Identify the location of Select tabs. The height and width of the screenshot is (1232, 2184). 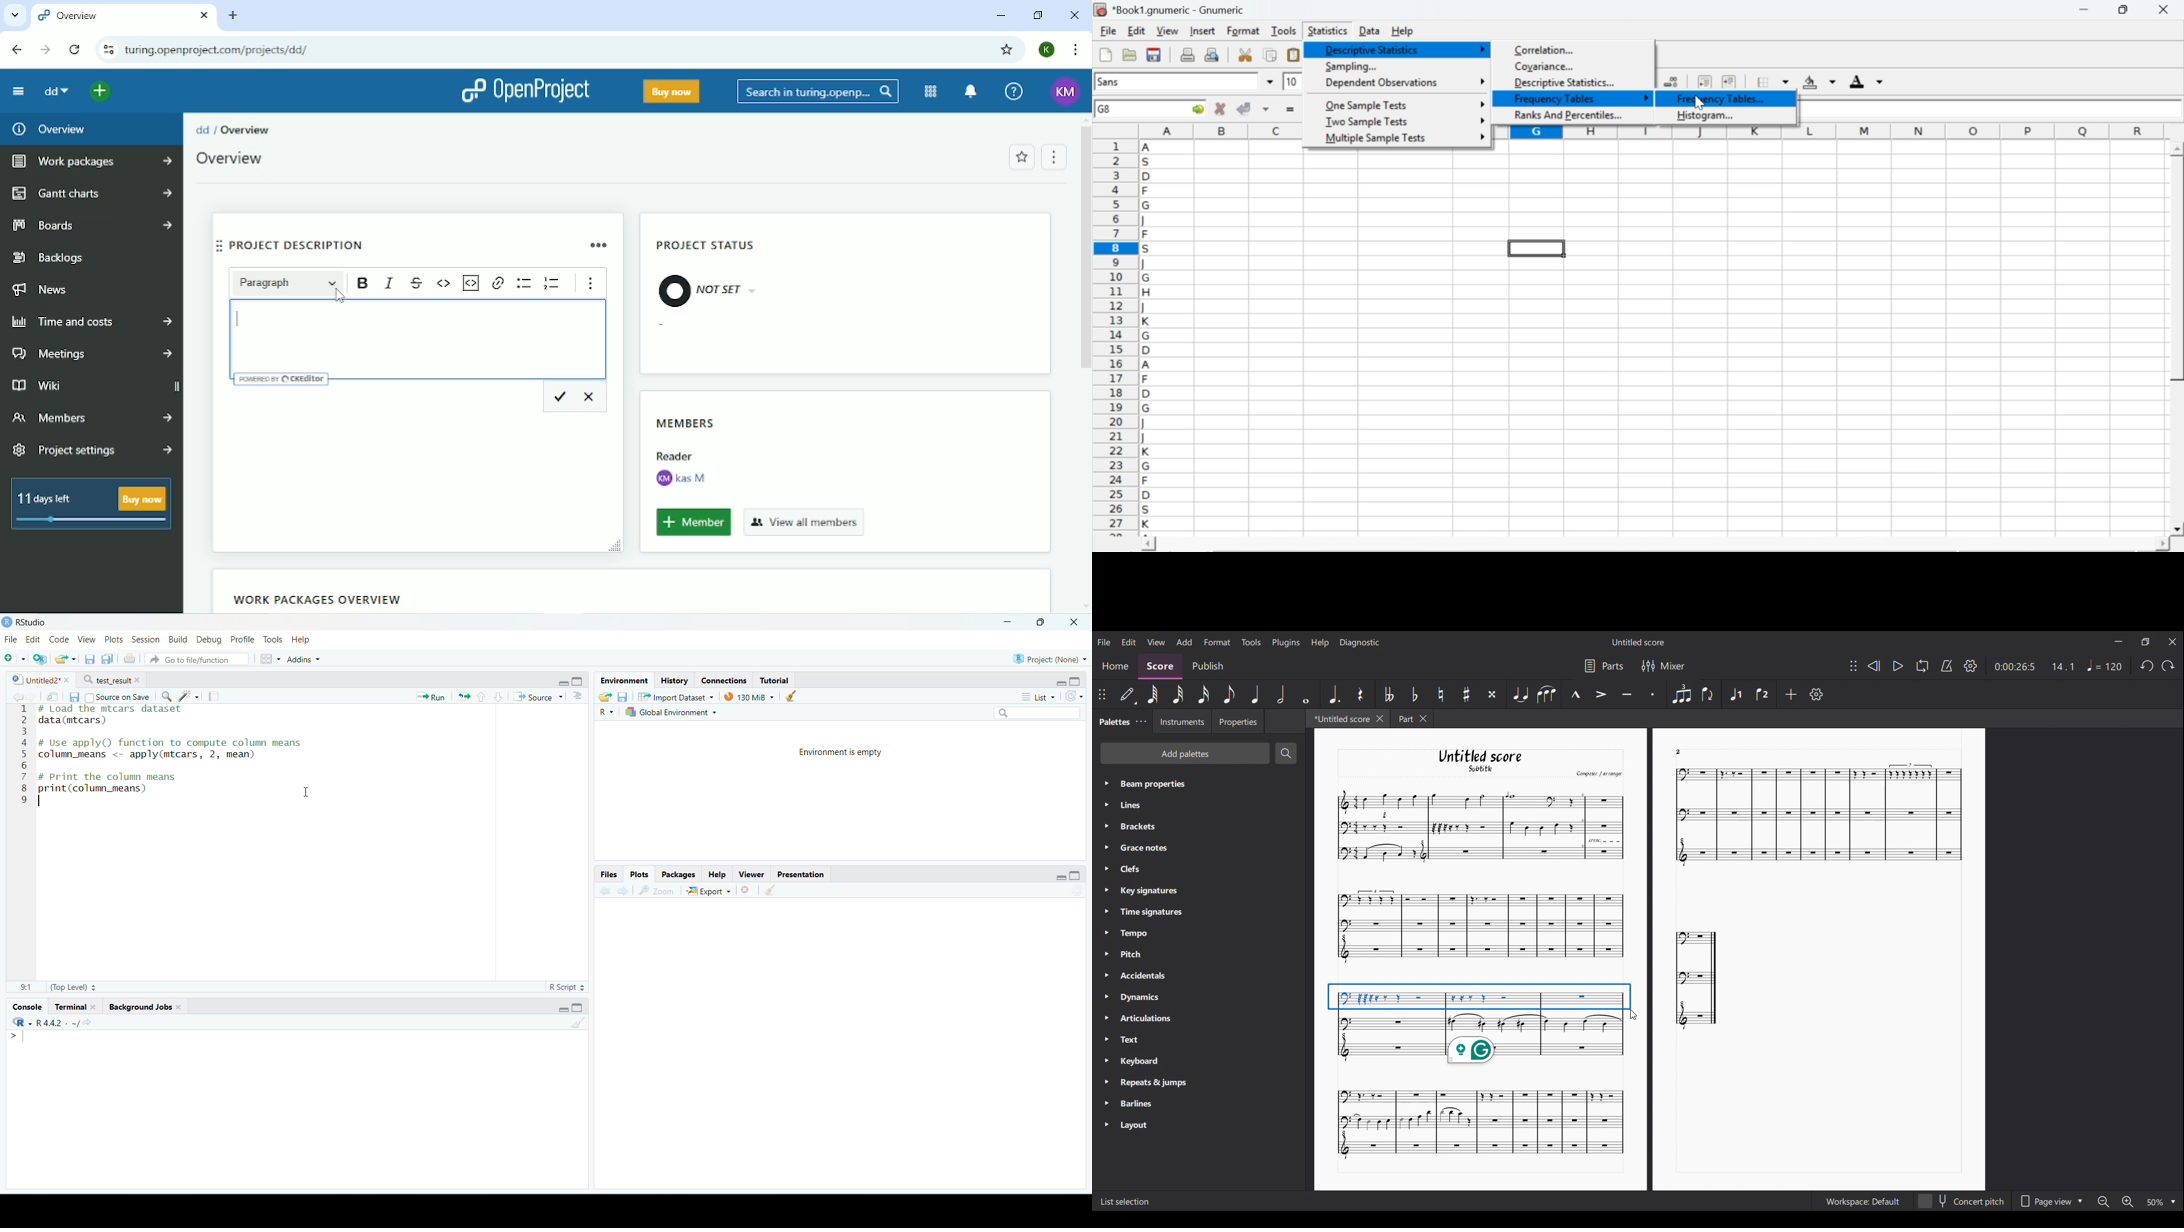
(14, 15).